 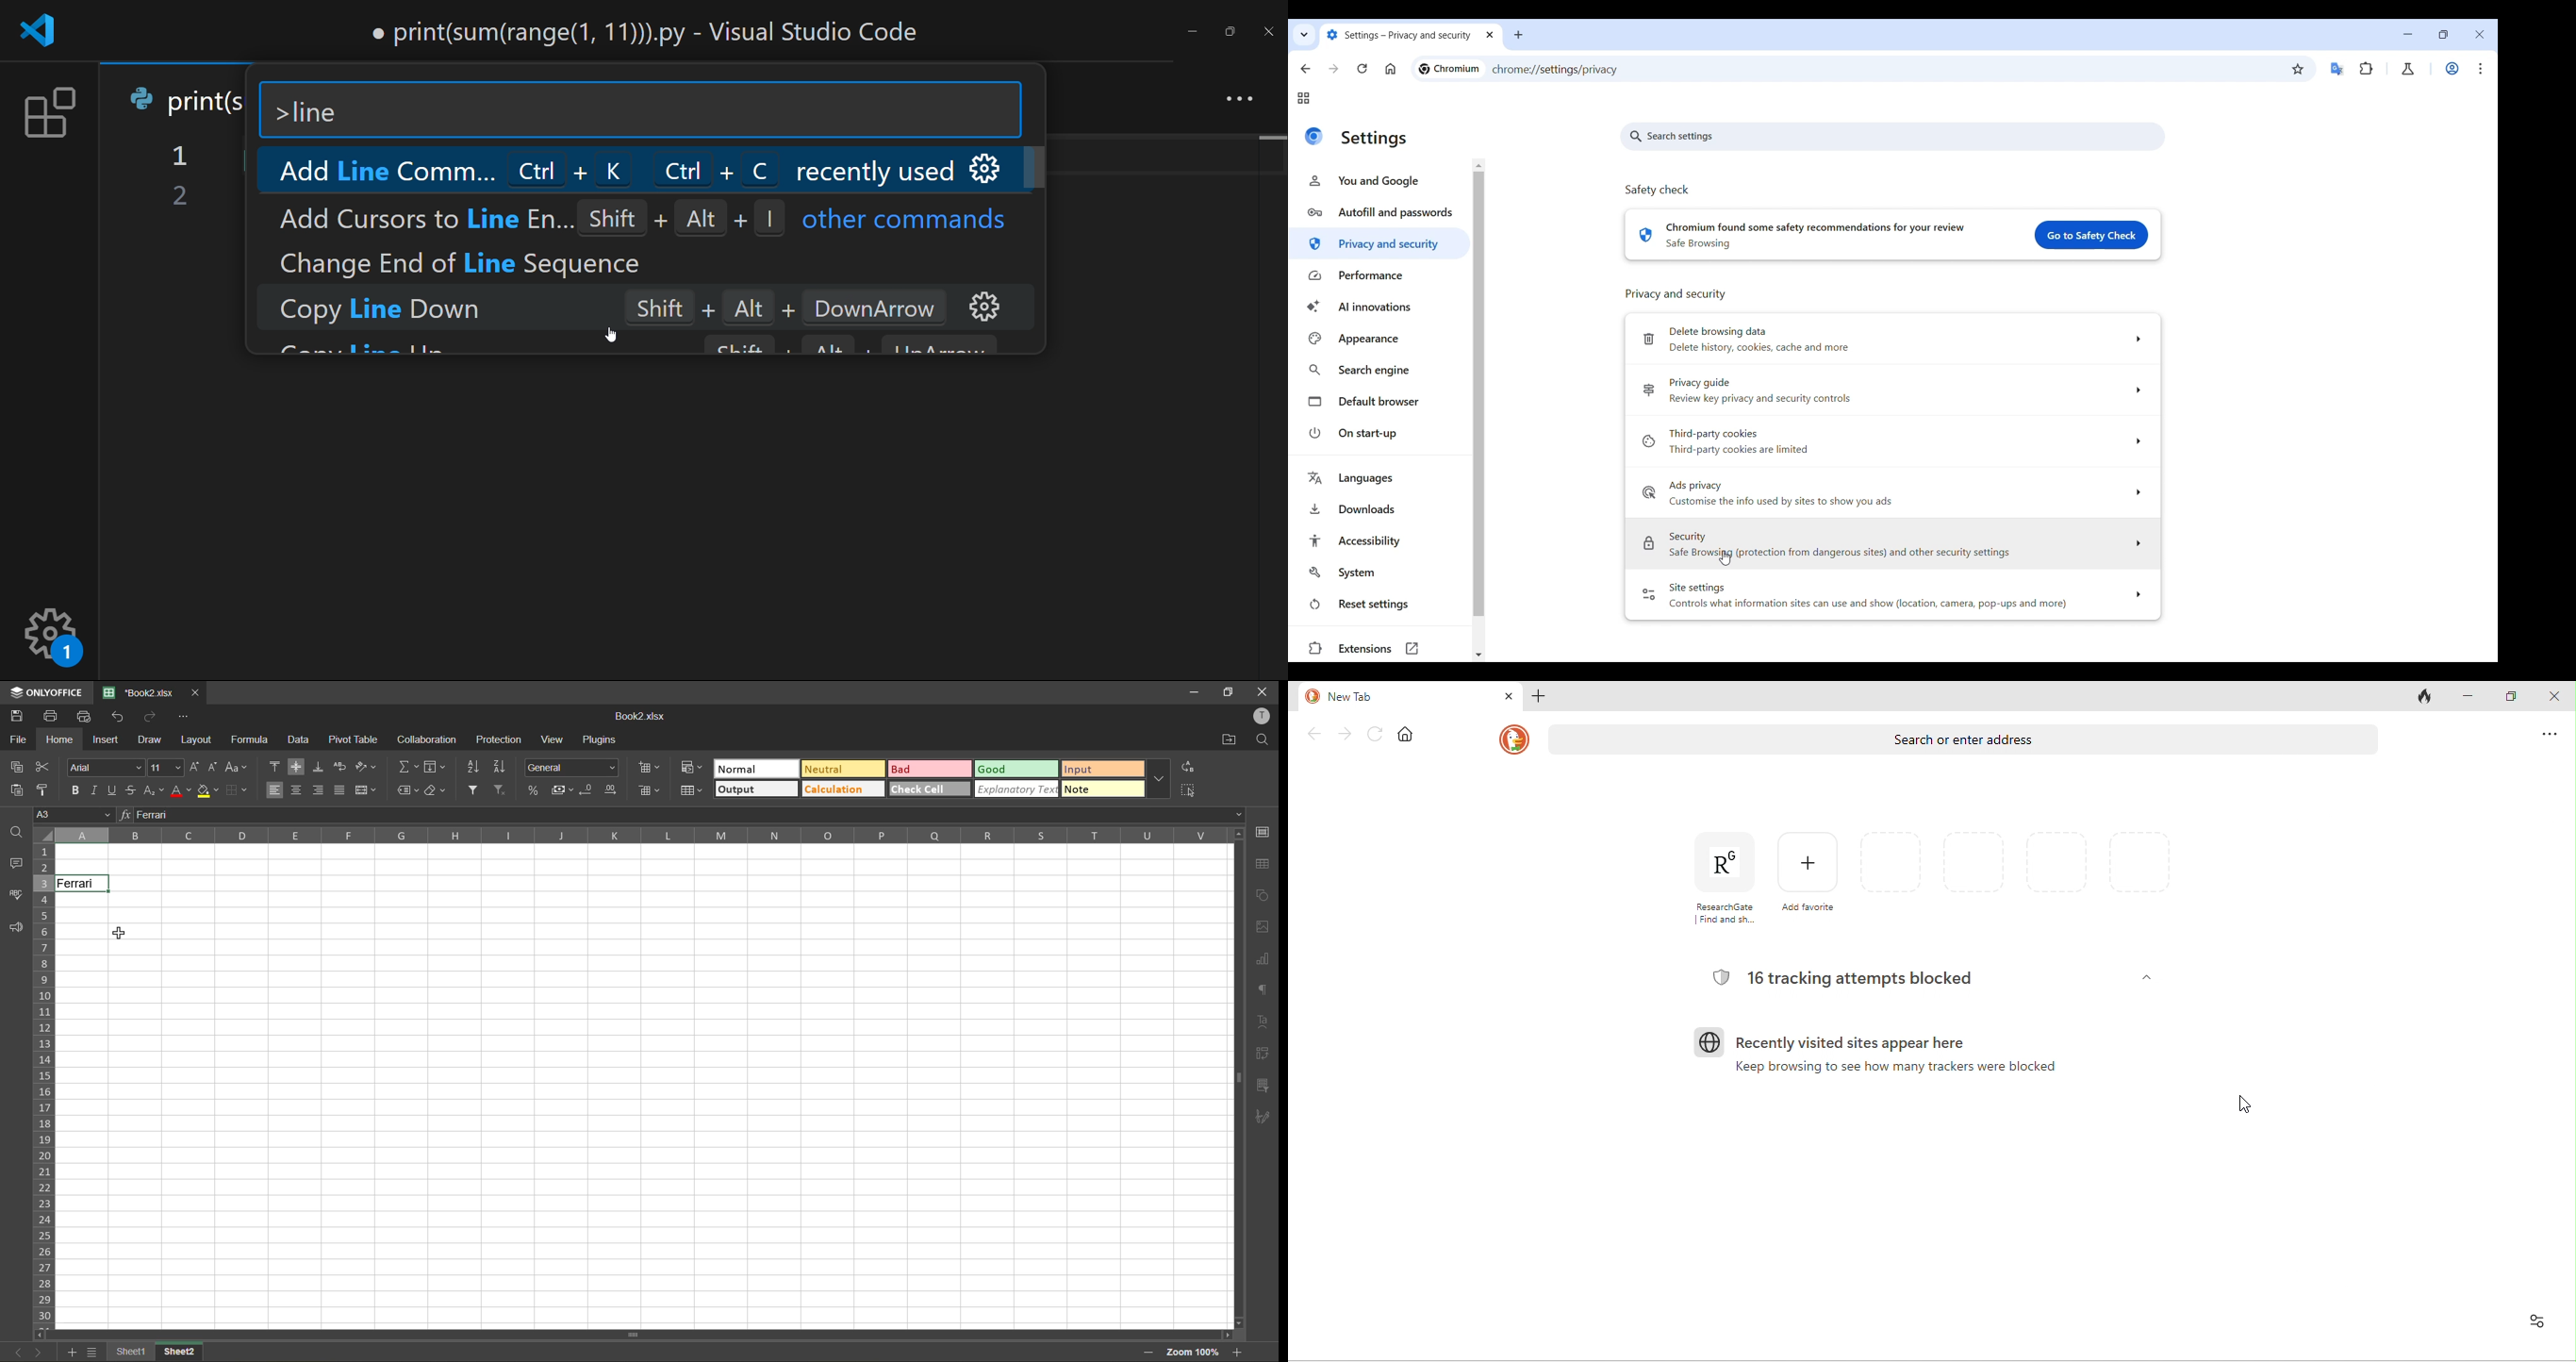 What do you see at coordinates (114, 791) in the screenshot?
I see `underline` at bounding box center [114, 791].